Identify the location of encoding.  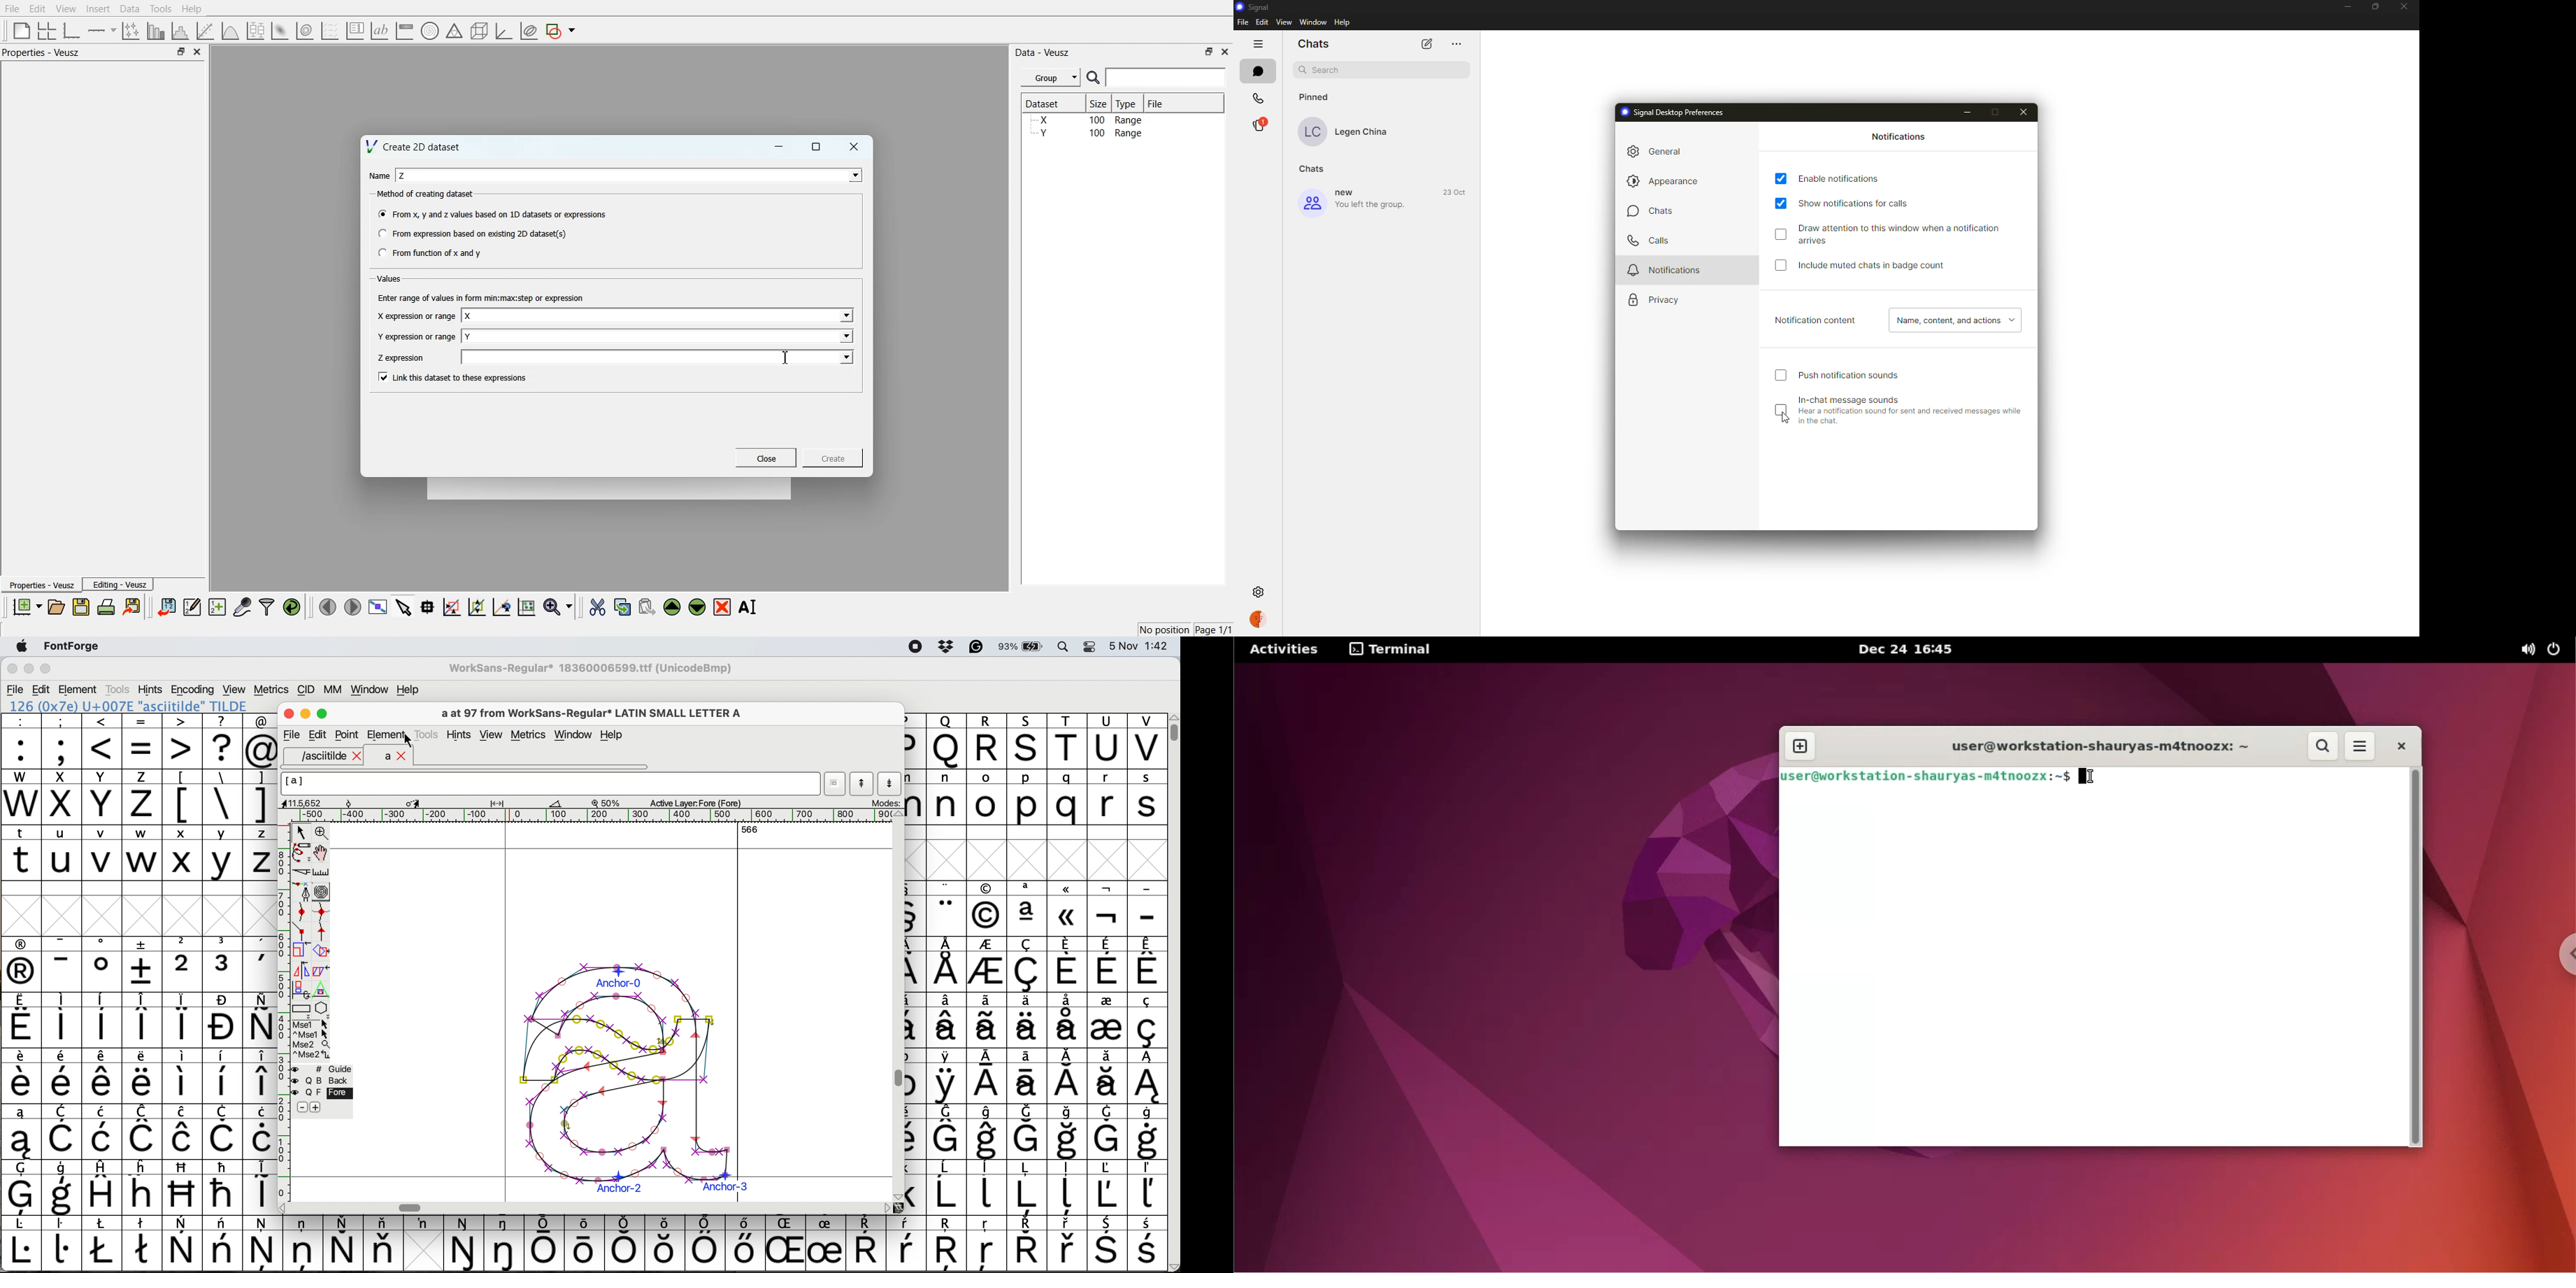
(194, 690).